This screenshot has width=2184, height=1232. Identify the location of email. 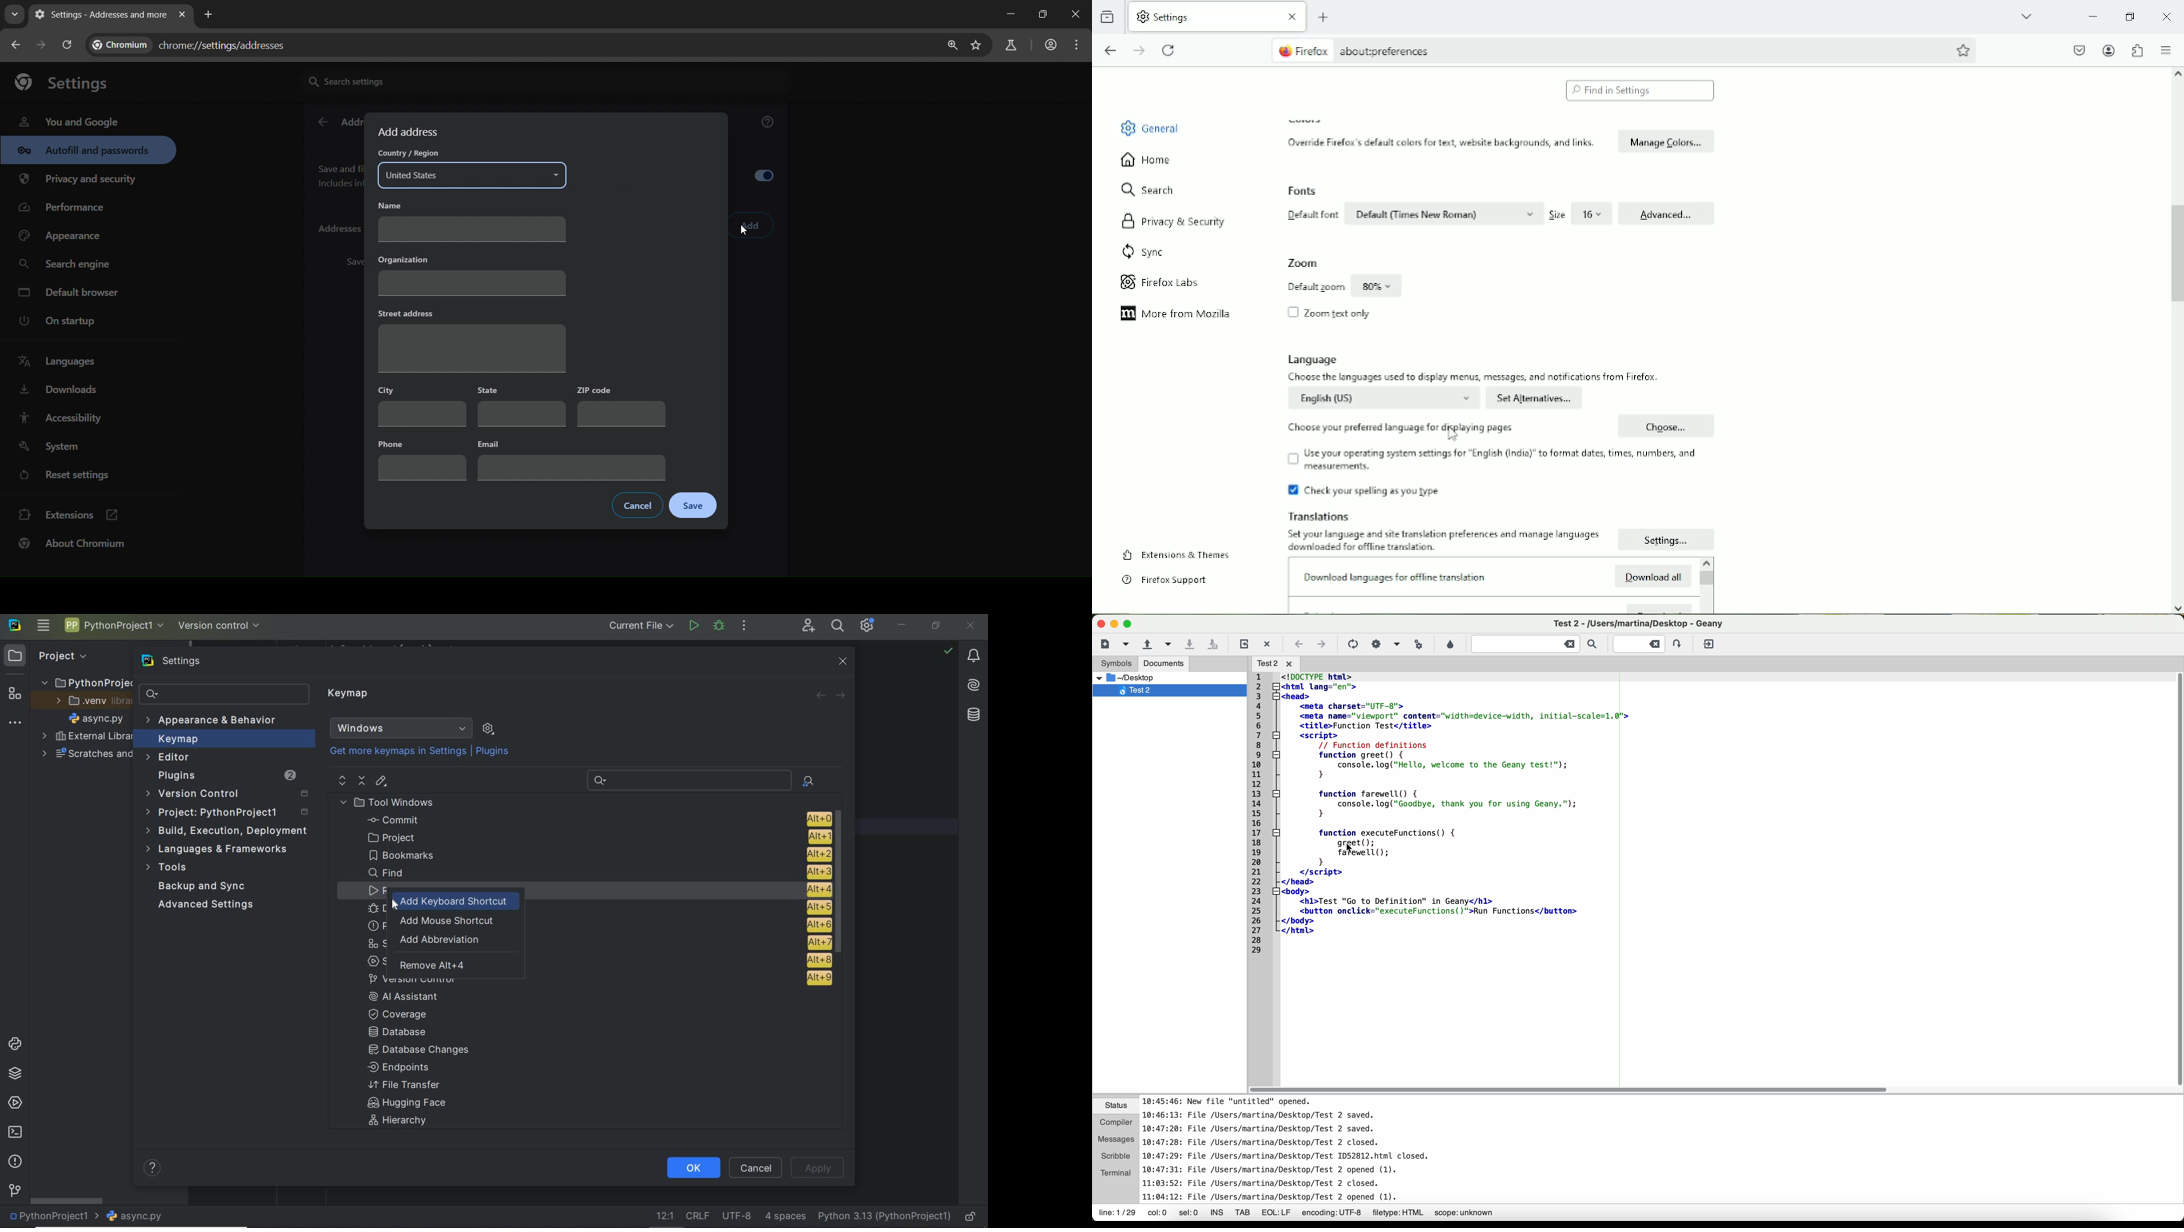
(570, 460).